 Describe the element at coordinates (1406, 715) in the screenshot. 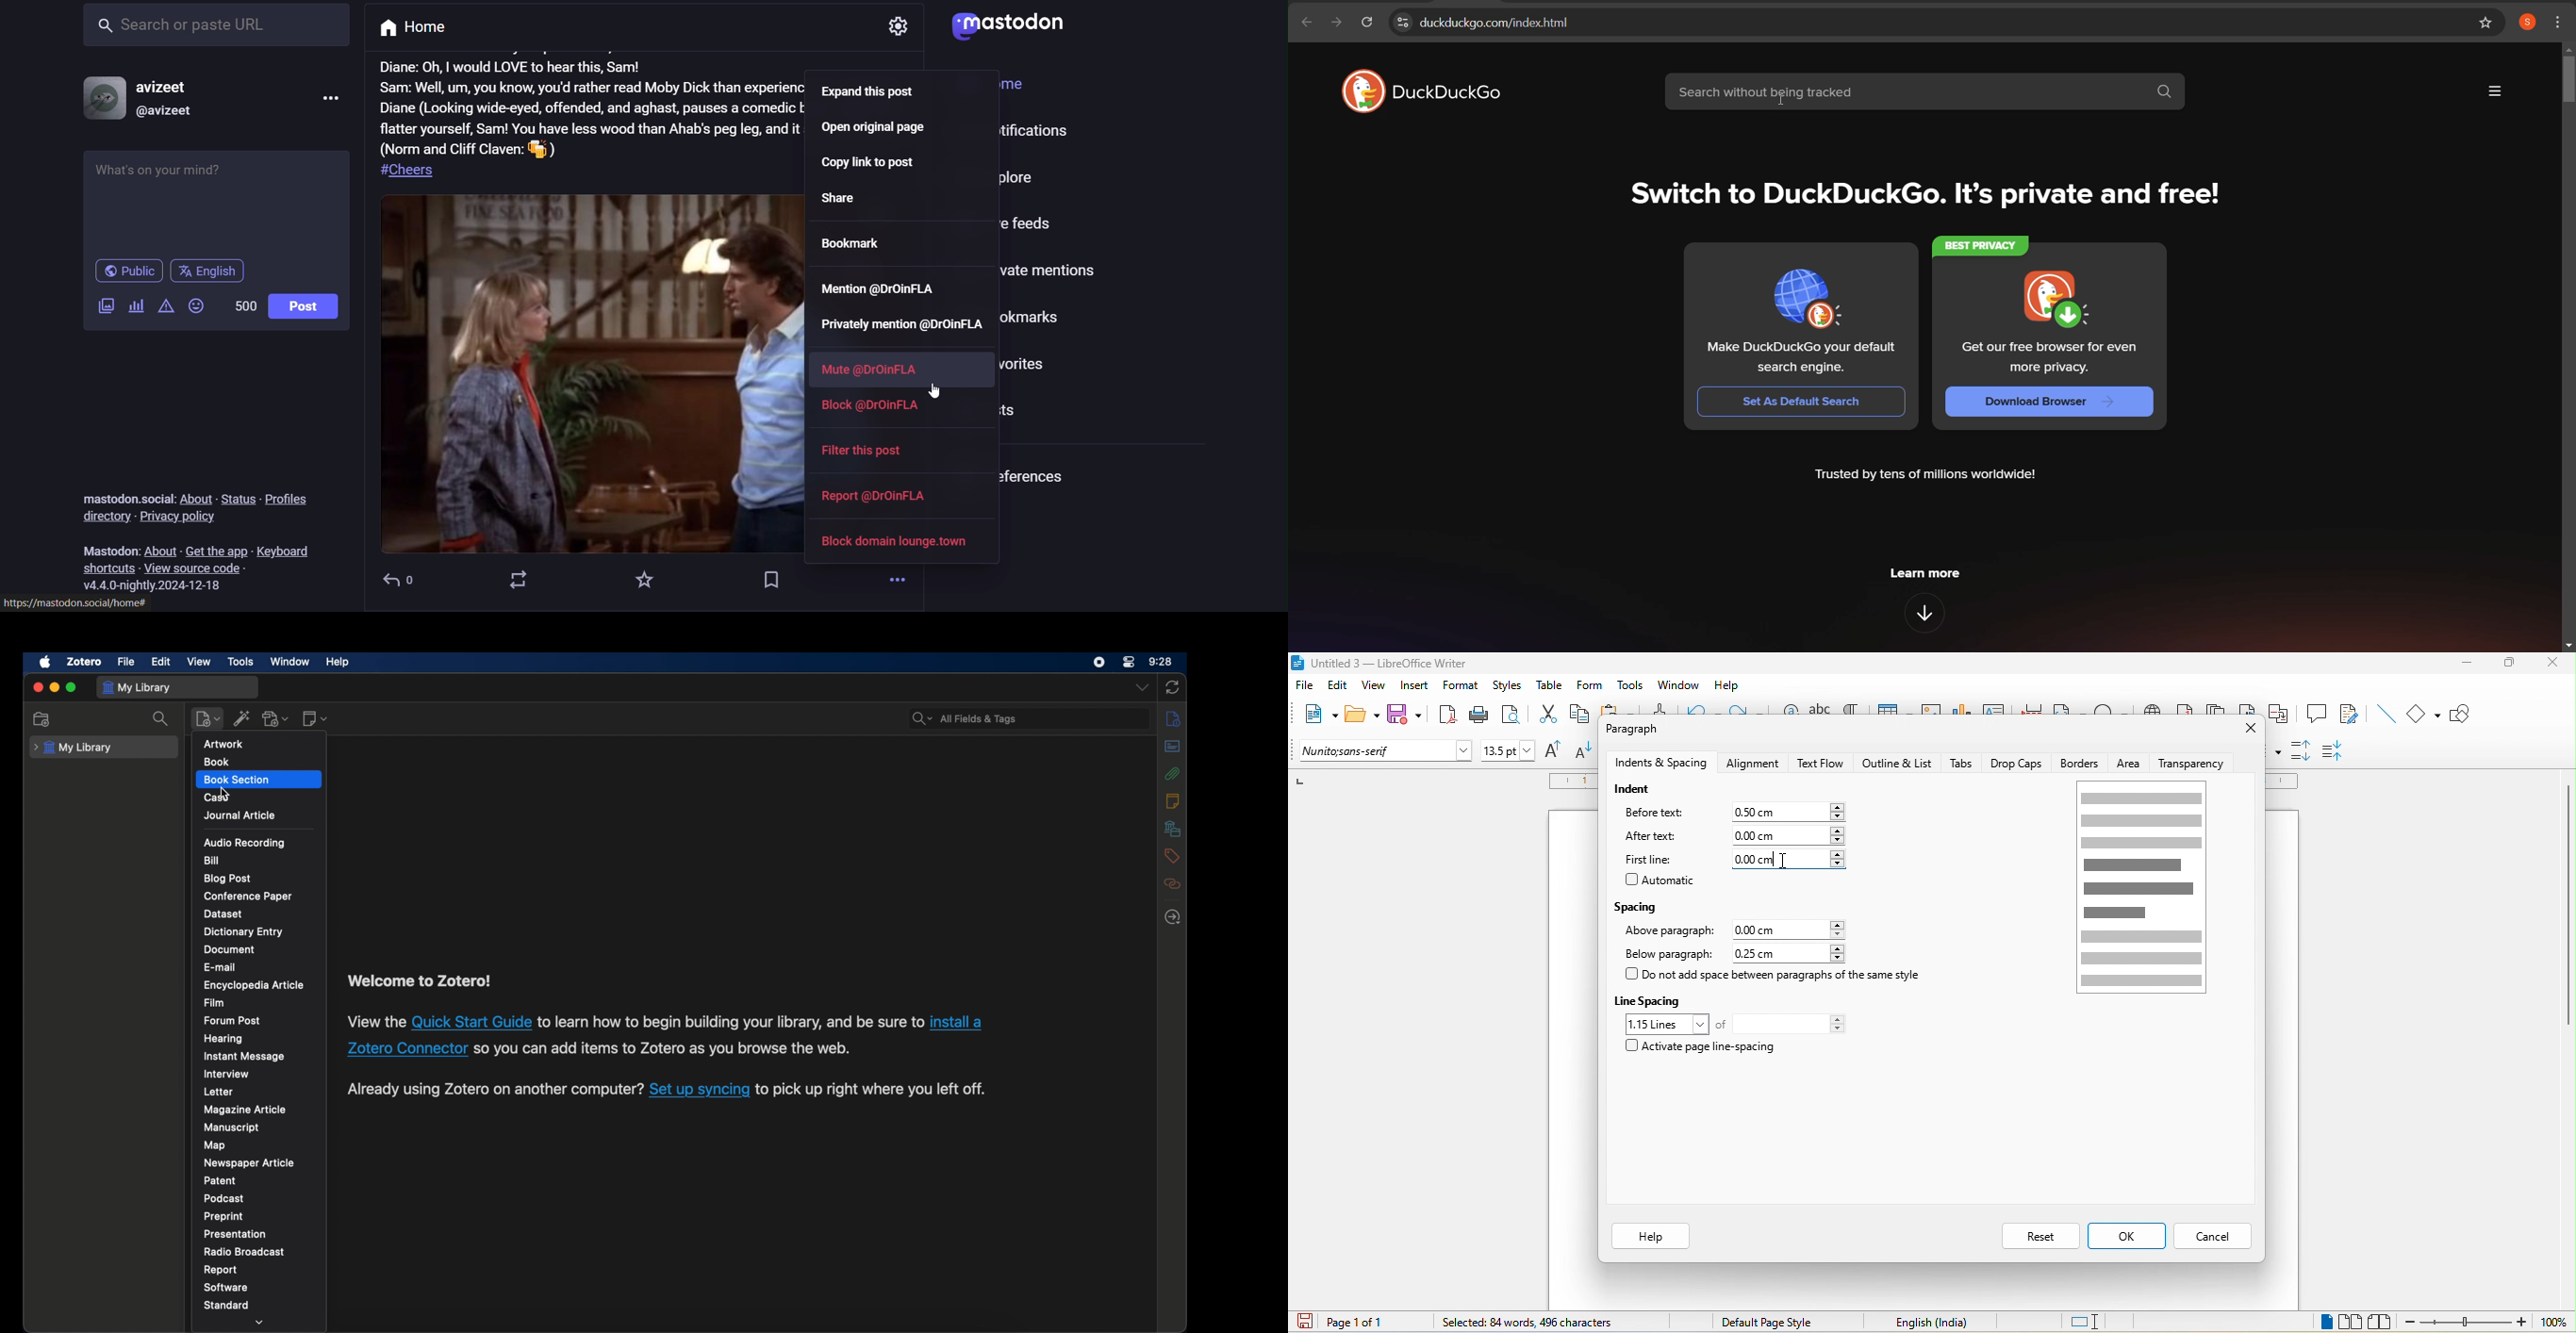

I see `save` at that location.